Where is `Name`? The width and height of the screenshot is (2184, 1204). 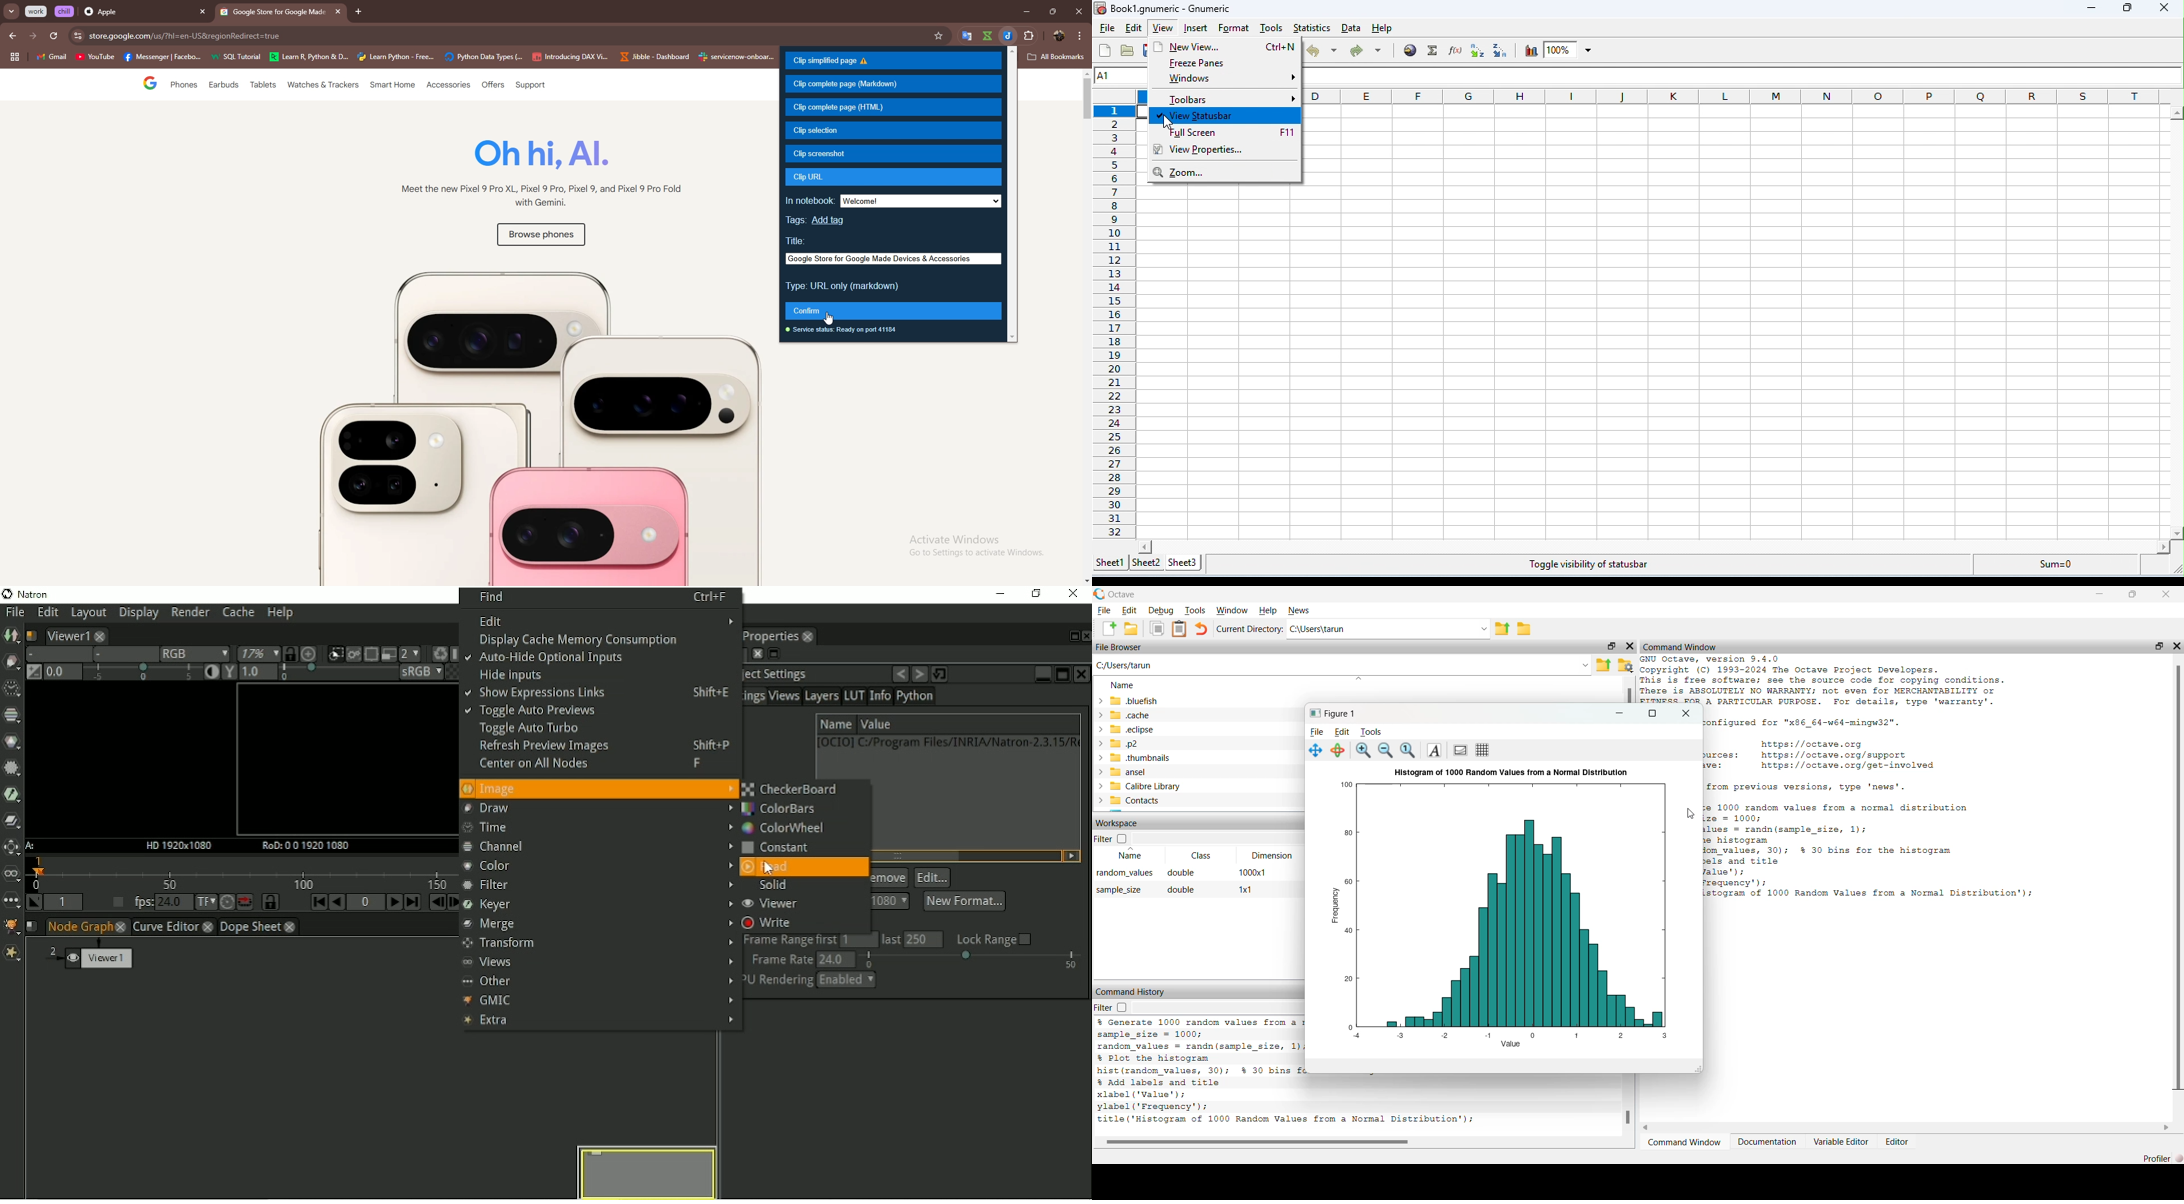 Name is located at coordinates (1129, 854).